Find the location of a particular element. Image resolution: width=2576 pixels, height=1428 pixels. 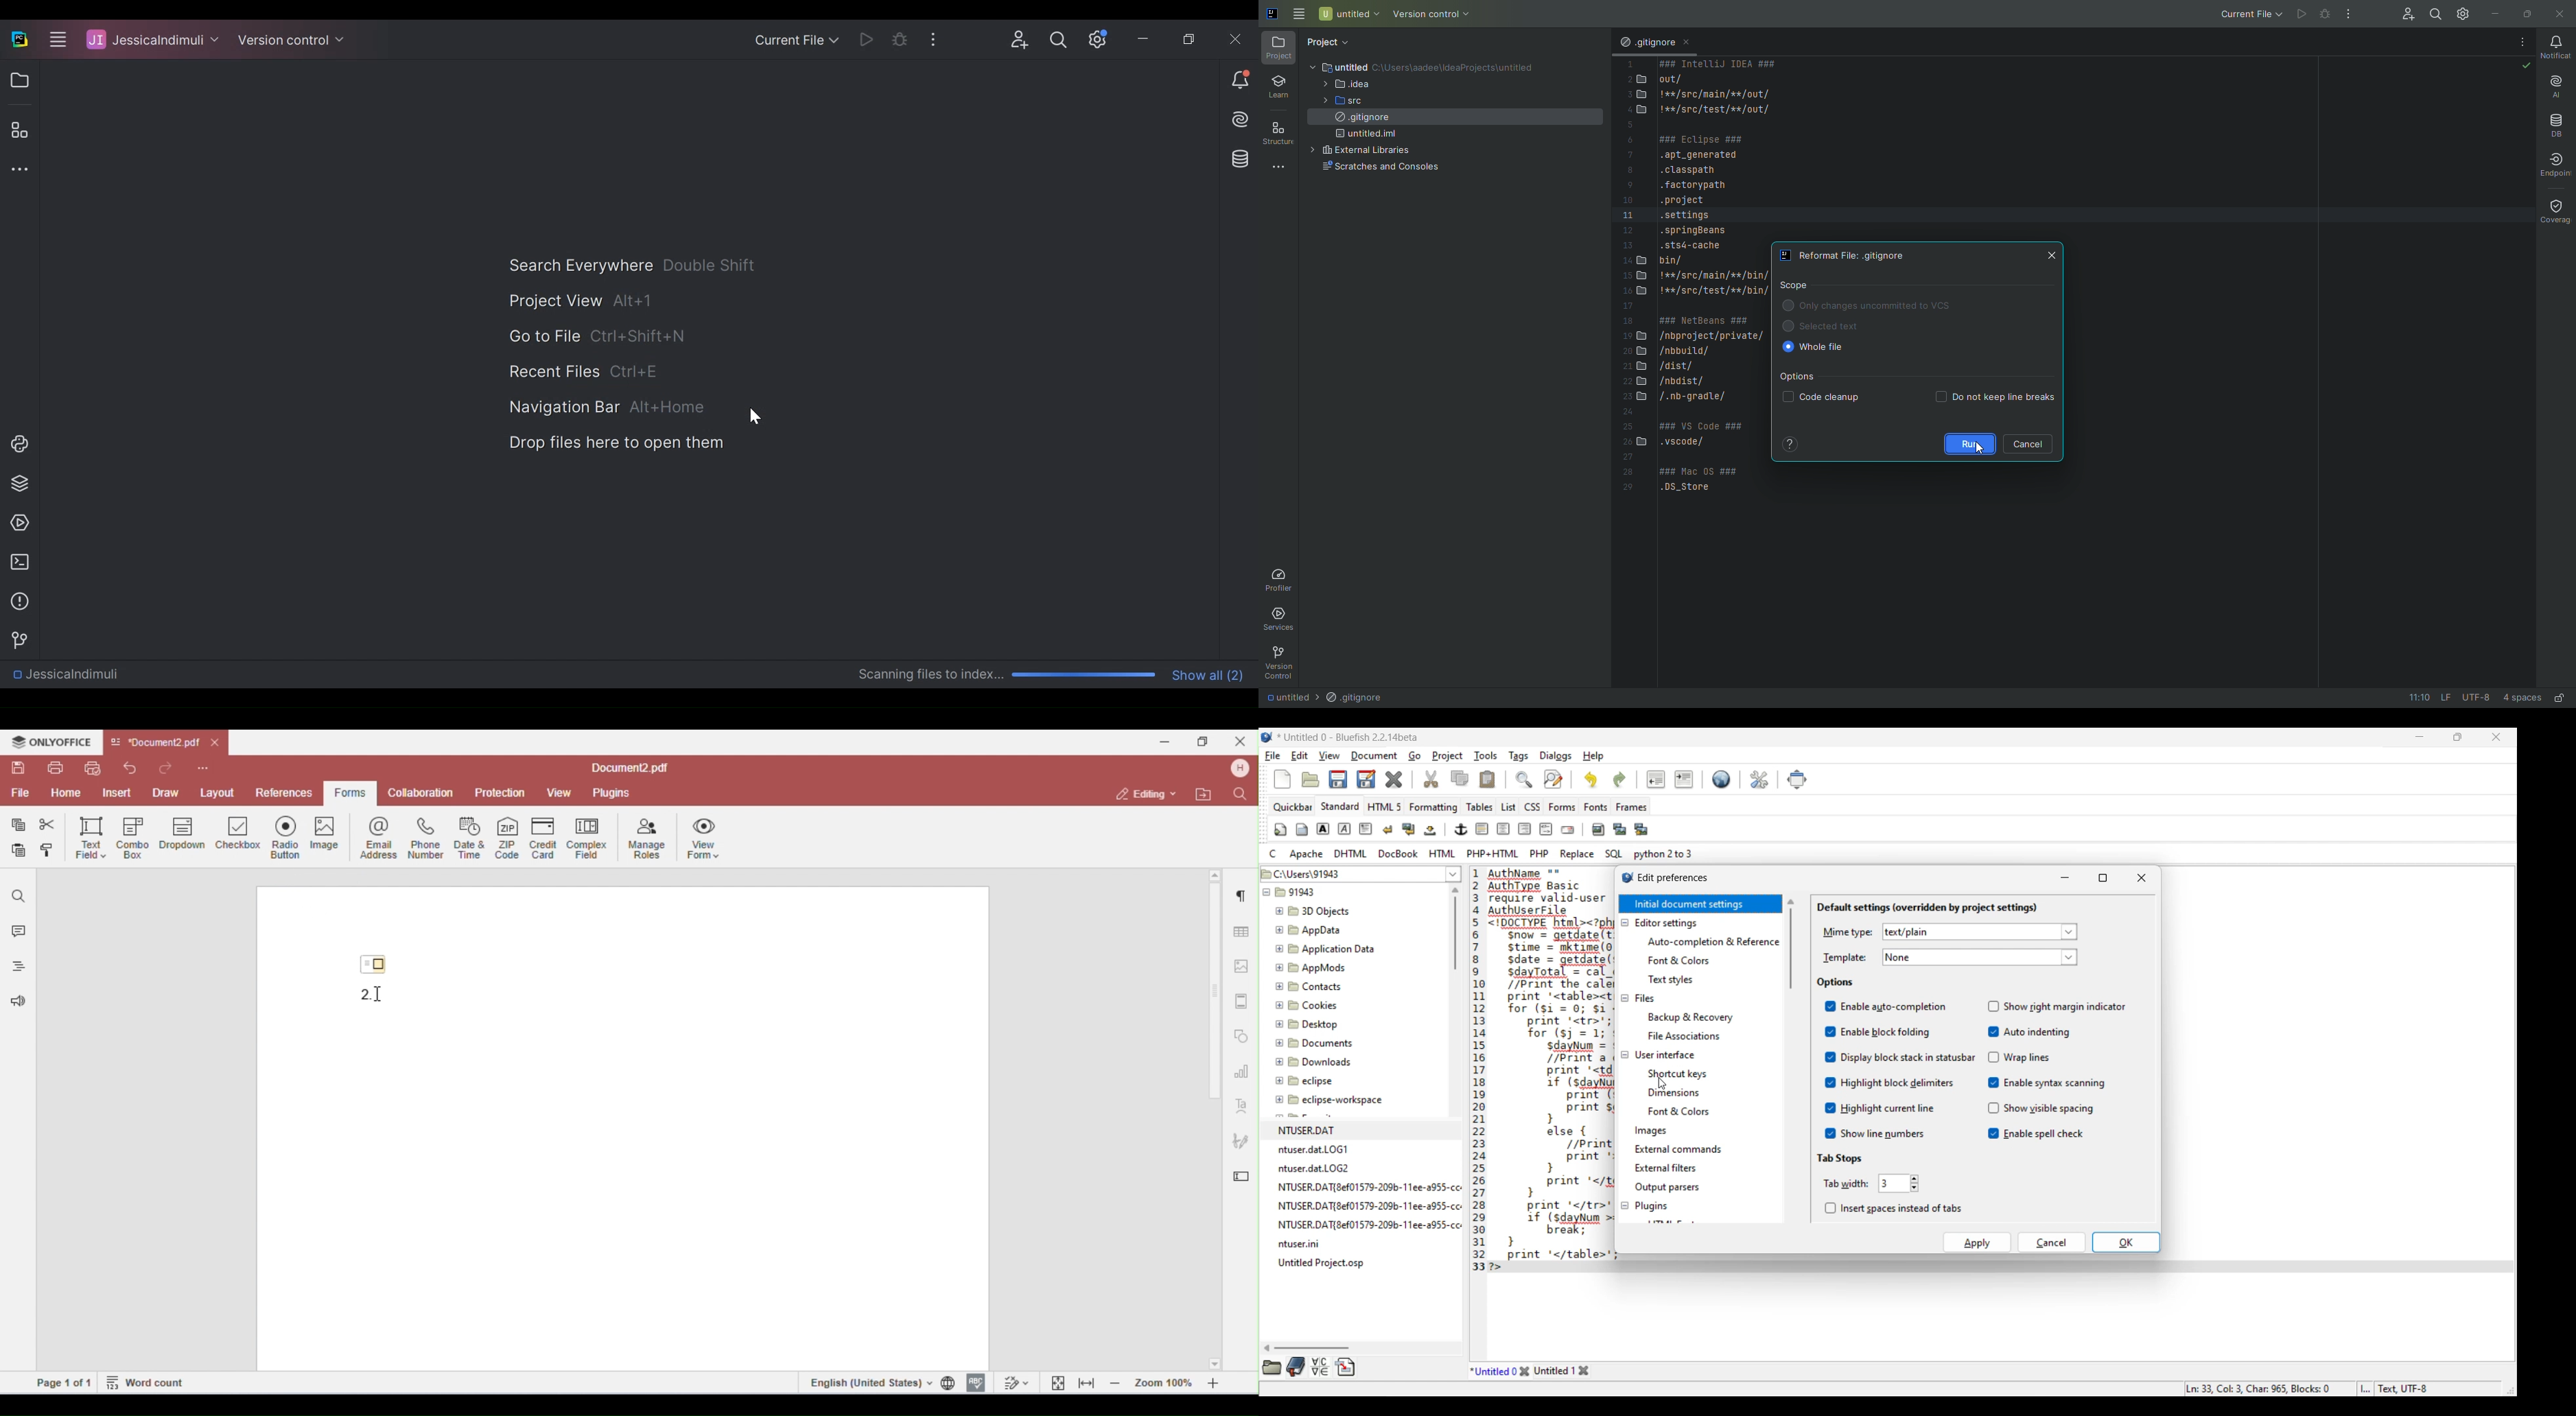

.gitgmore is located at coordinates (1646, 43).